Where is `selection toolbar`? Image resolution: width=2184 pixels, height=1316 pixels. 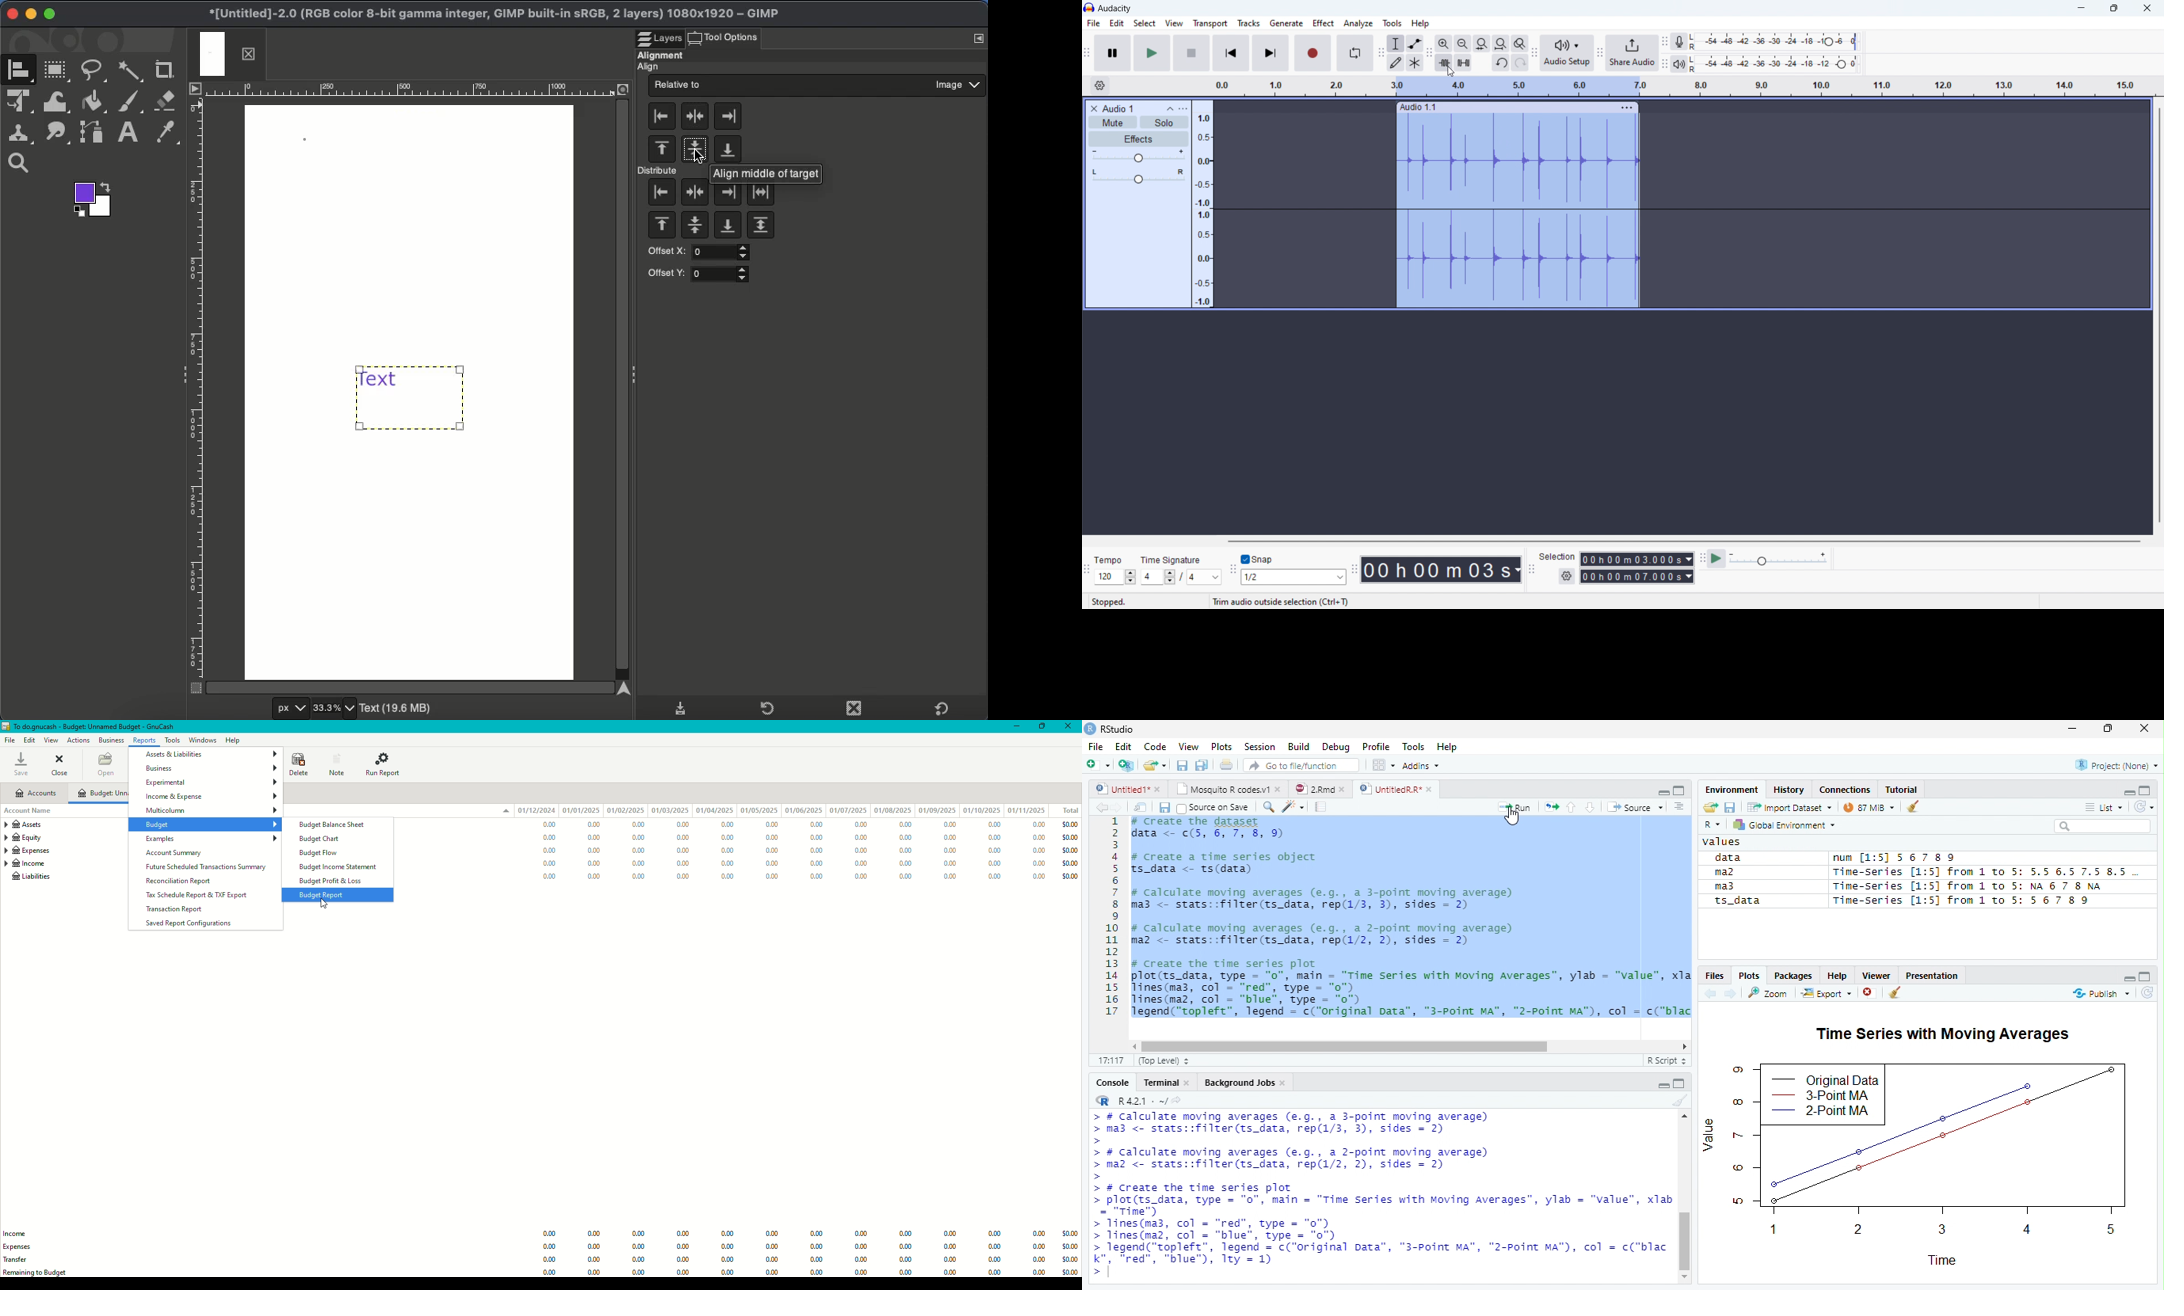 selection toolbar is located at coordinates (1531, 569).